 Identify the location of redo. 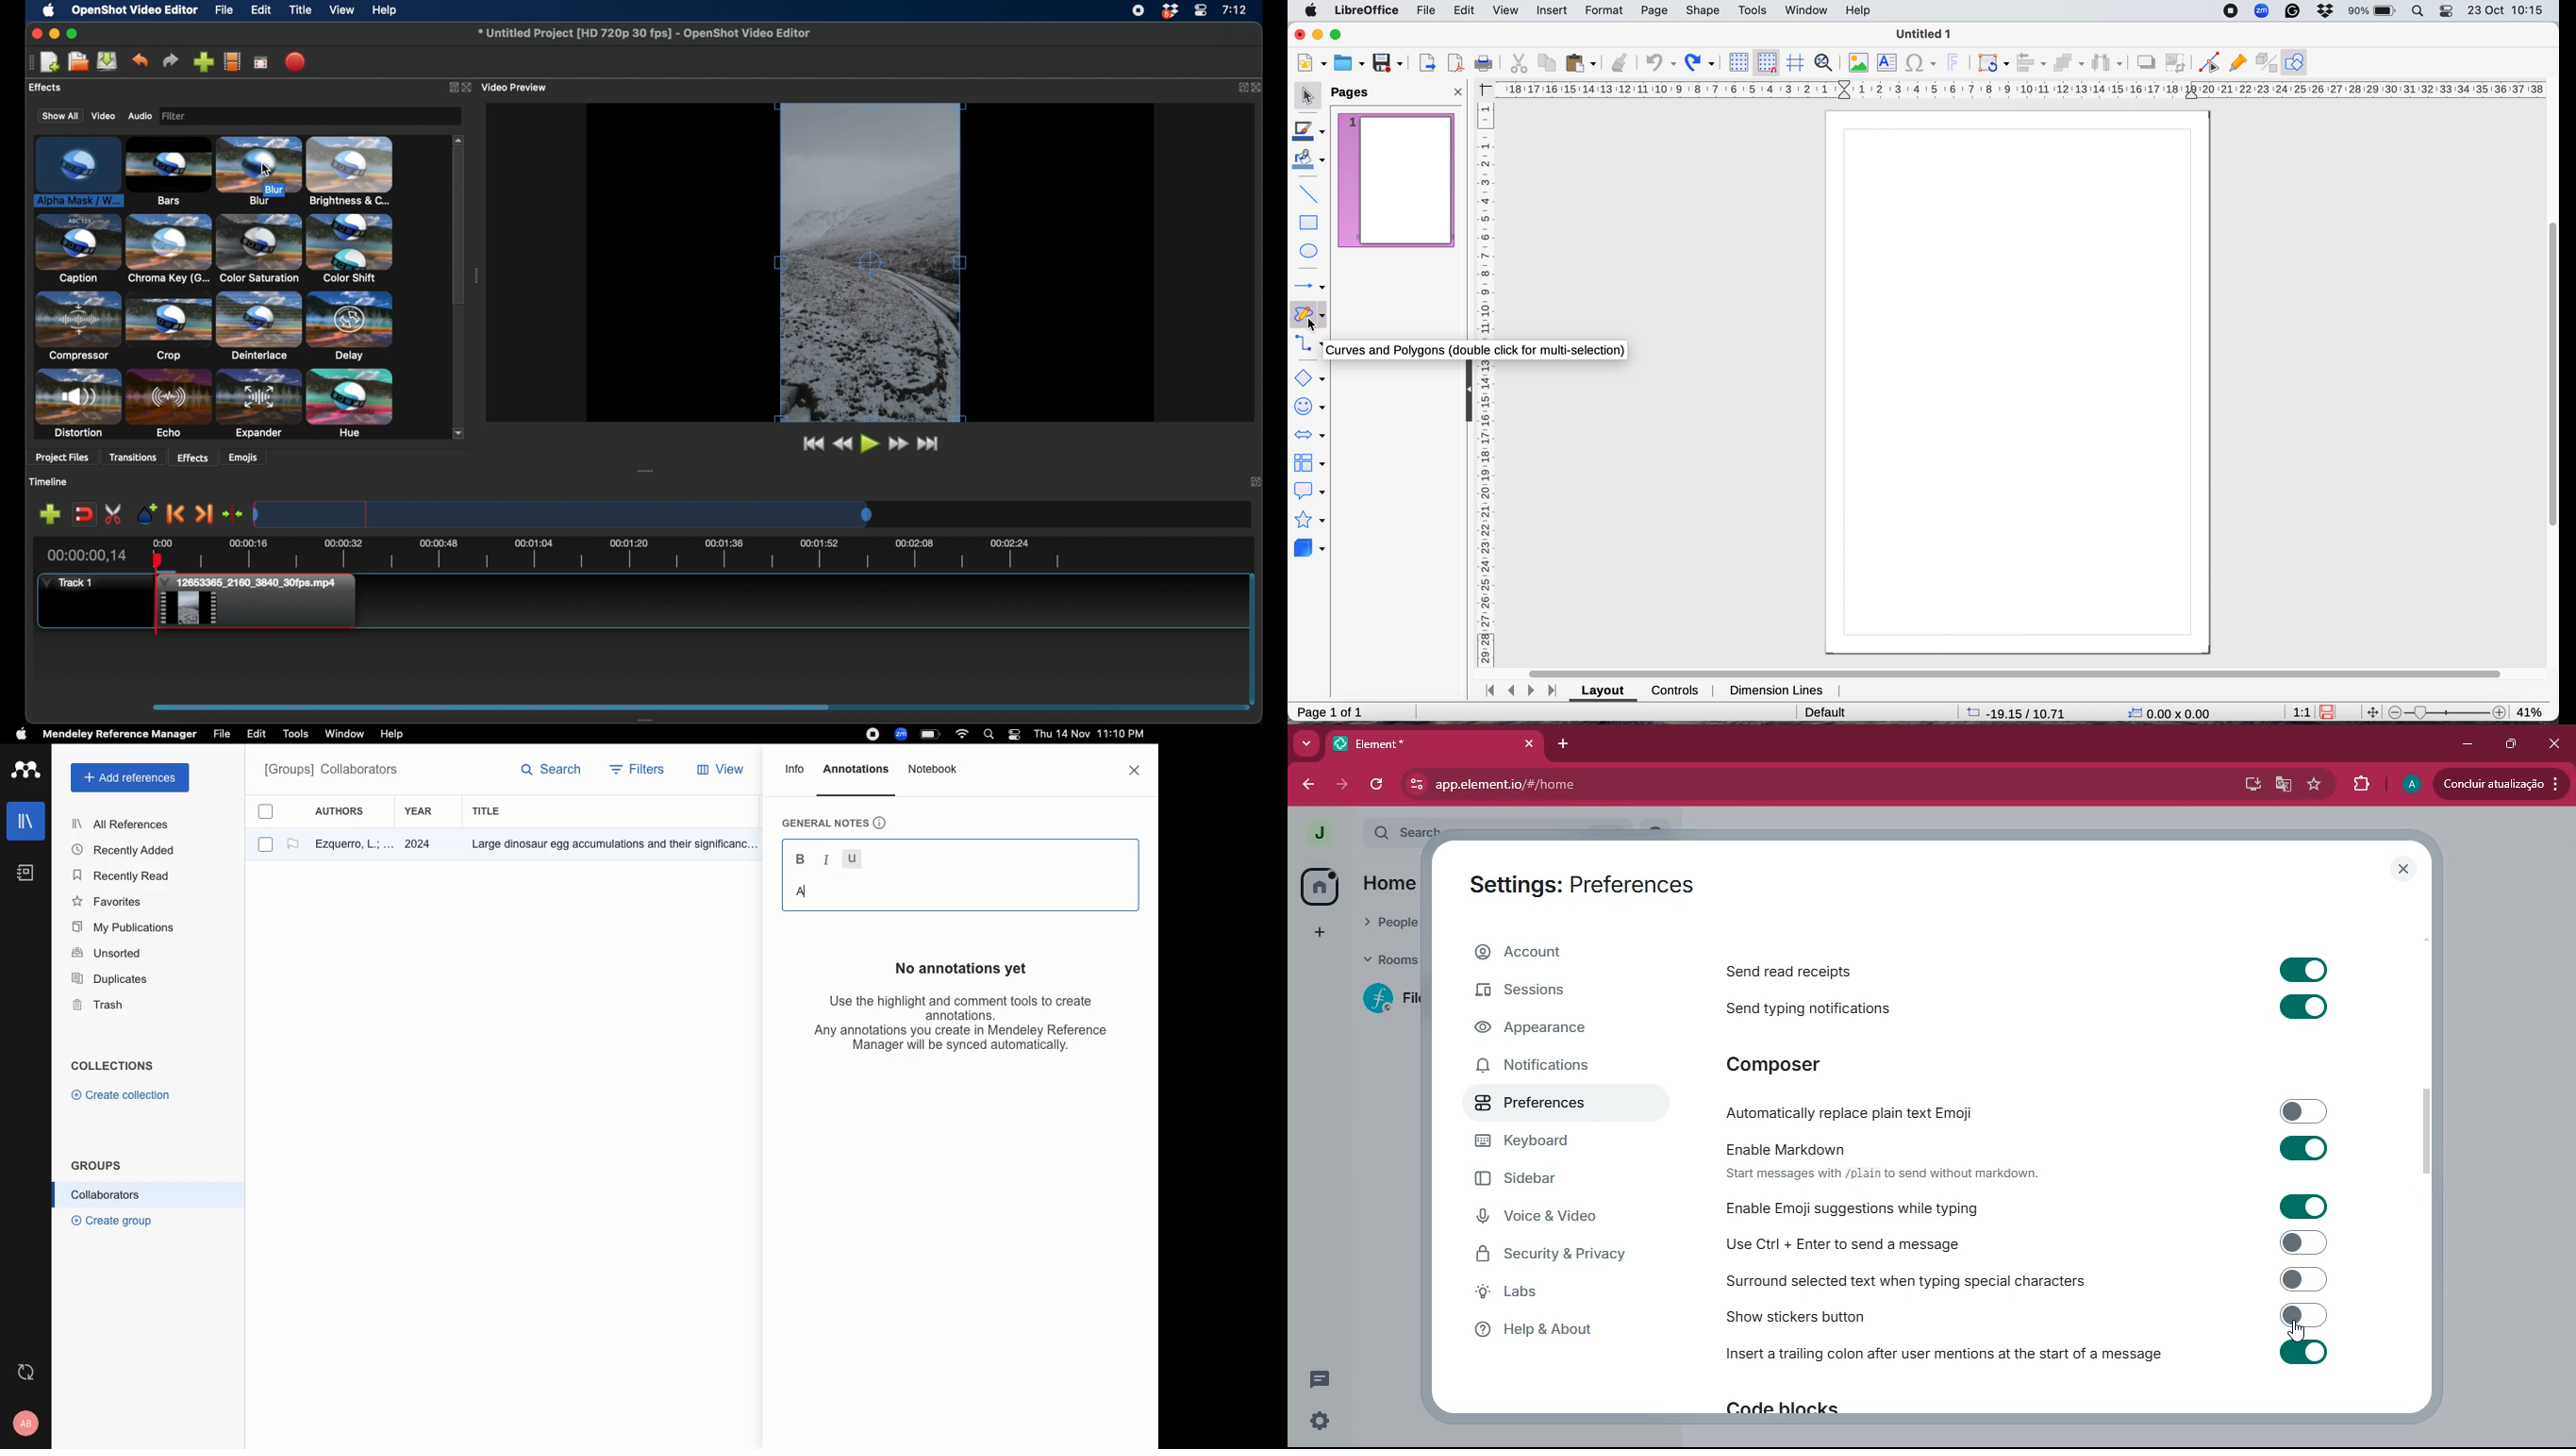
(170, 60).